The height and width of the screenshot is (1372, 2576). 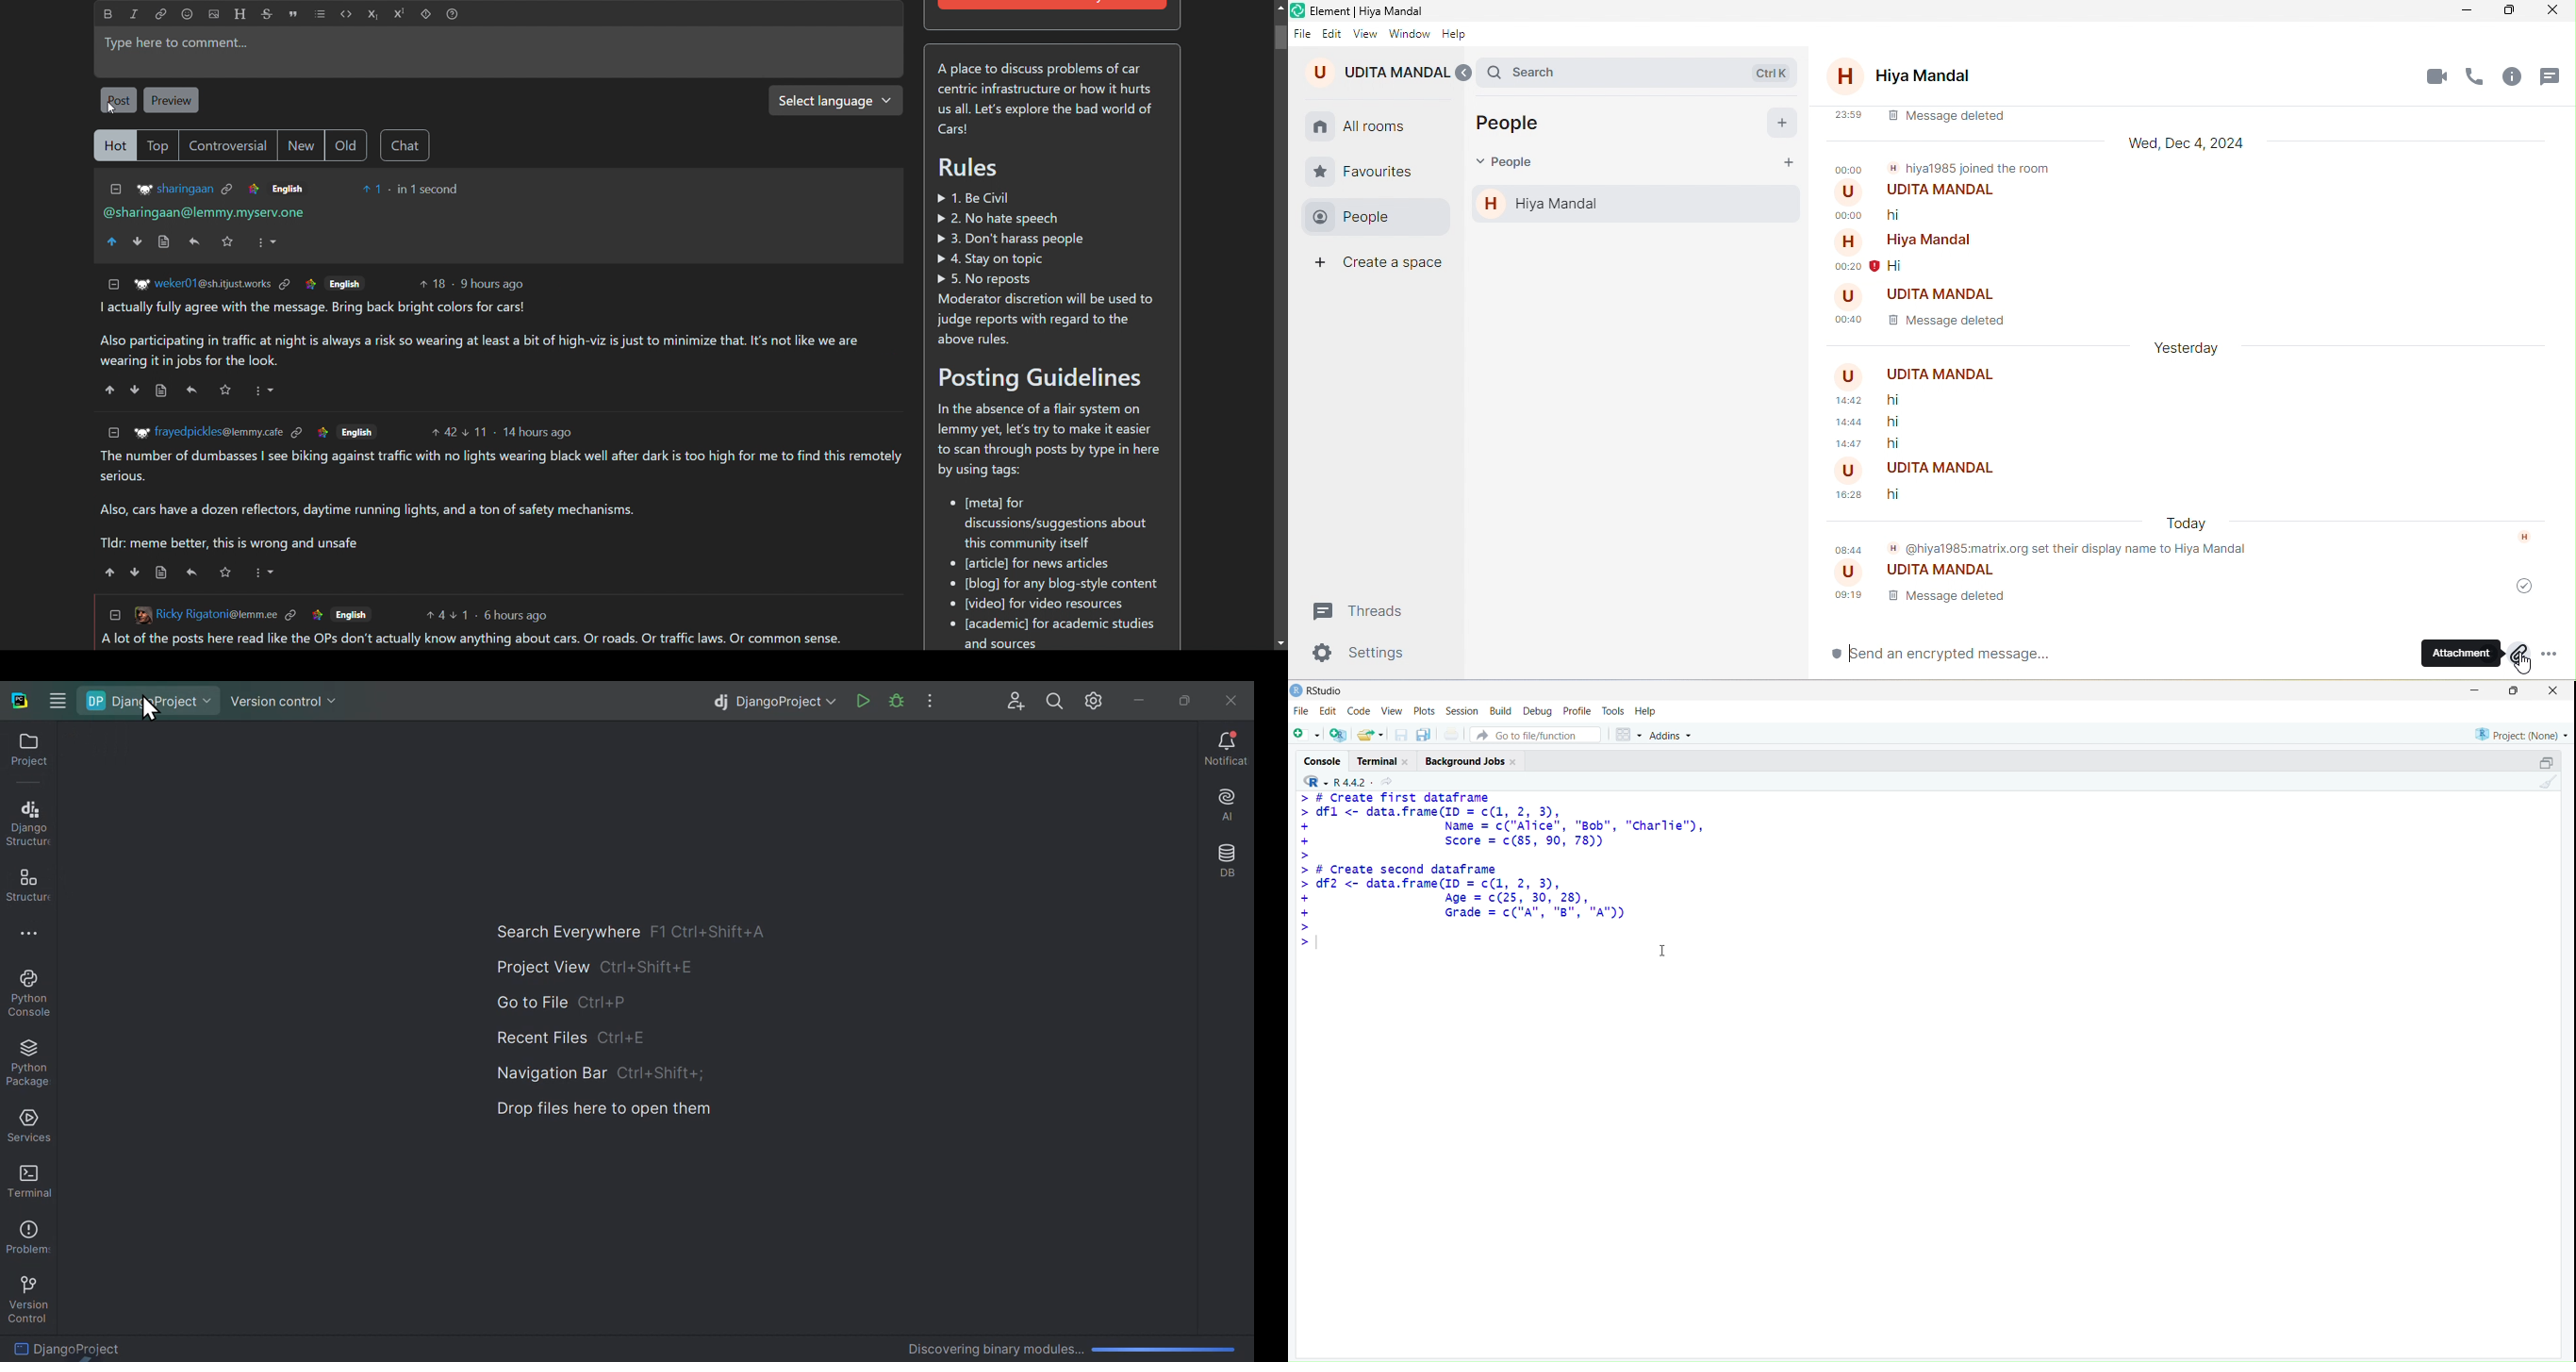 I want to click on send an encrypted message, so click(x=1947, y=656).